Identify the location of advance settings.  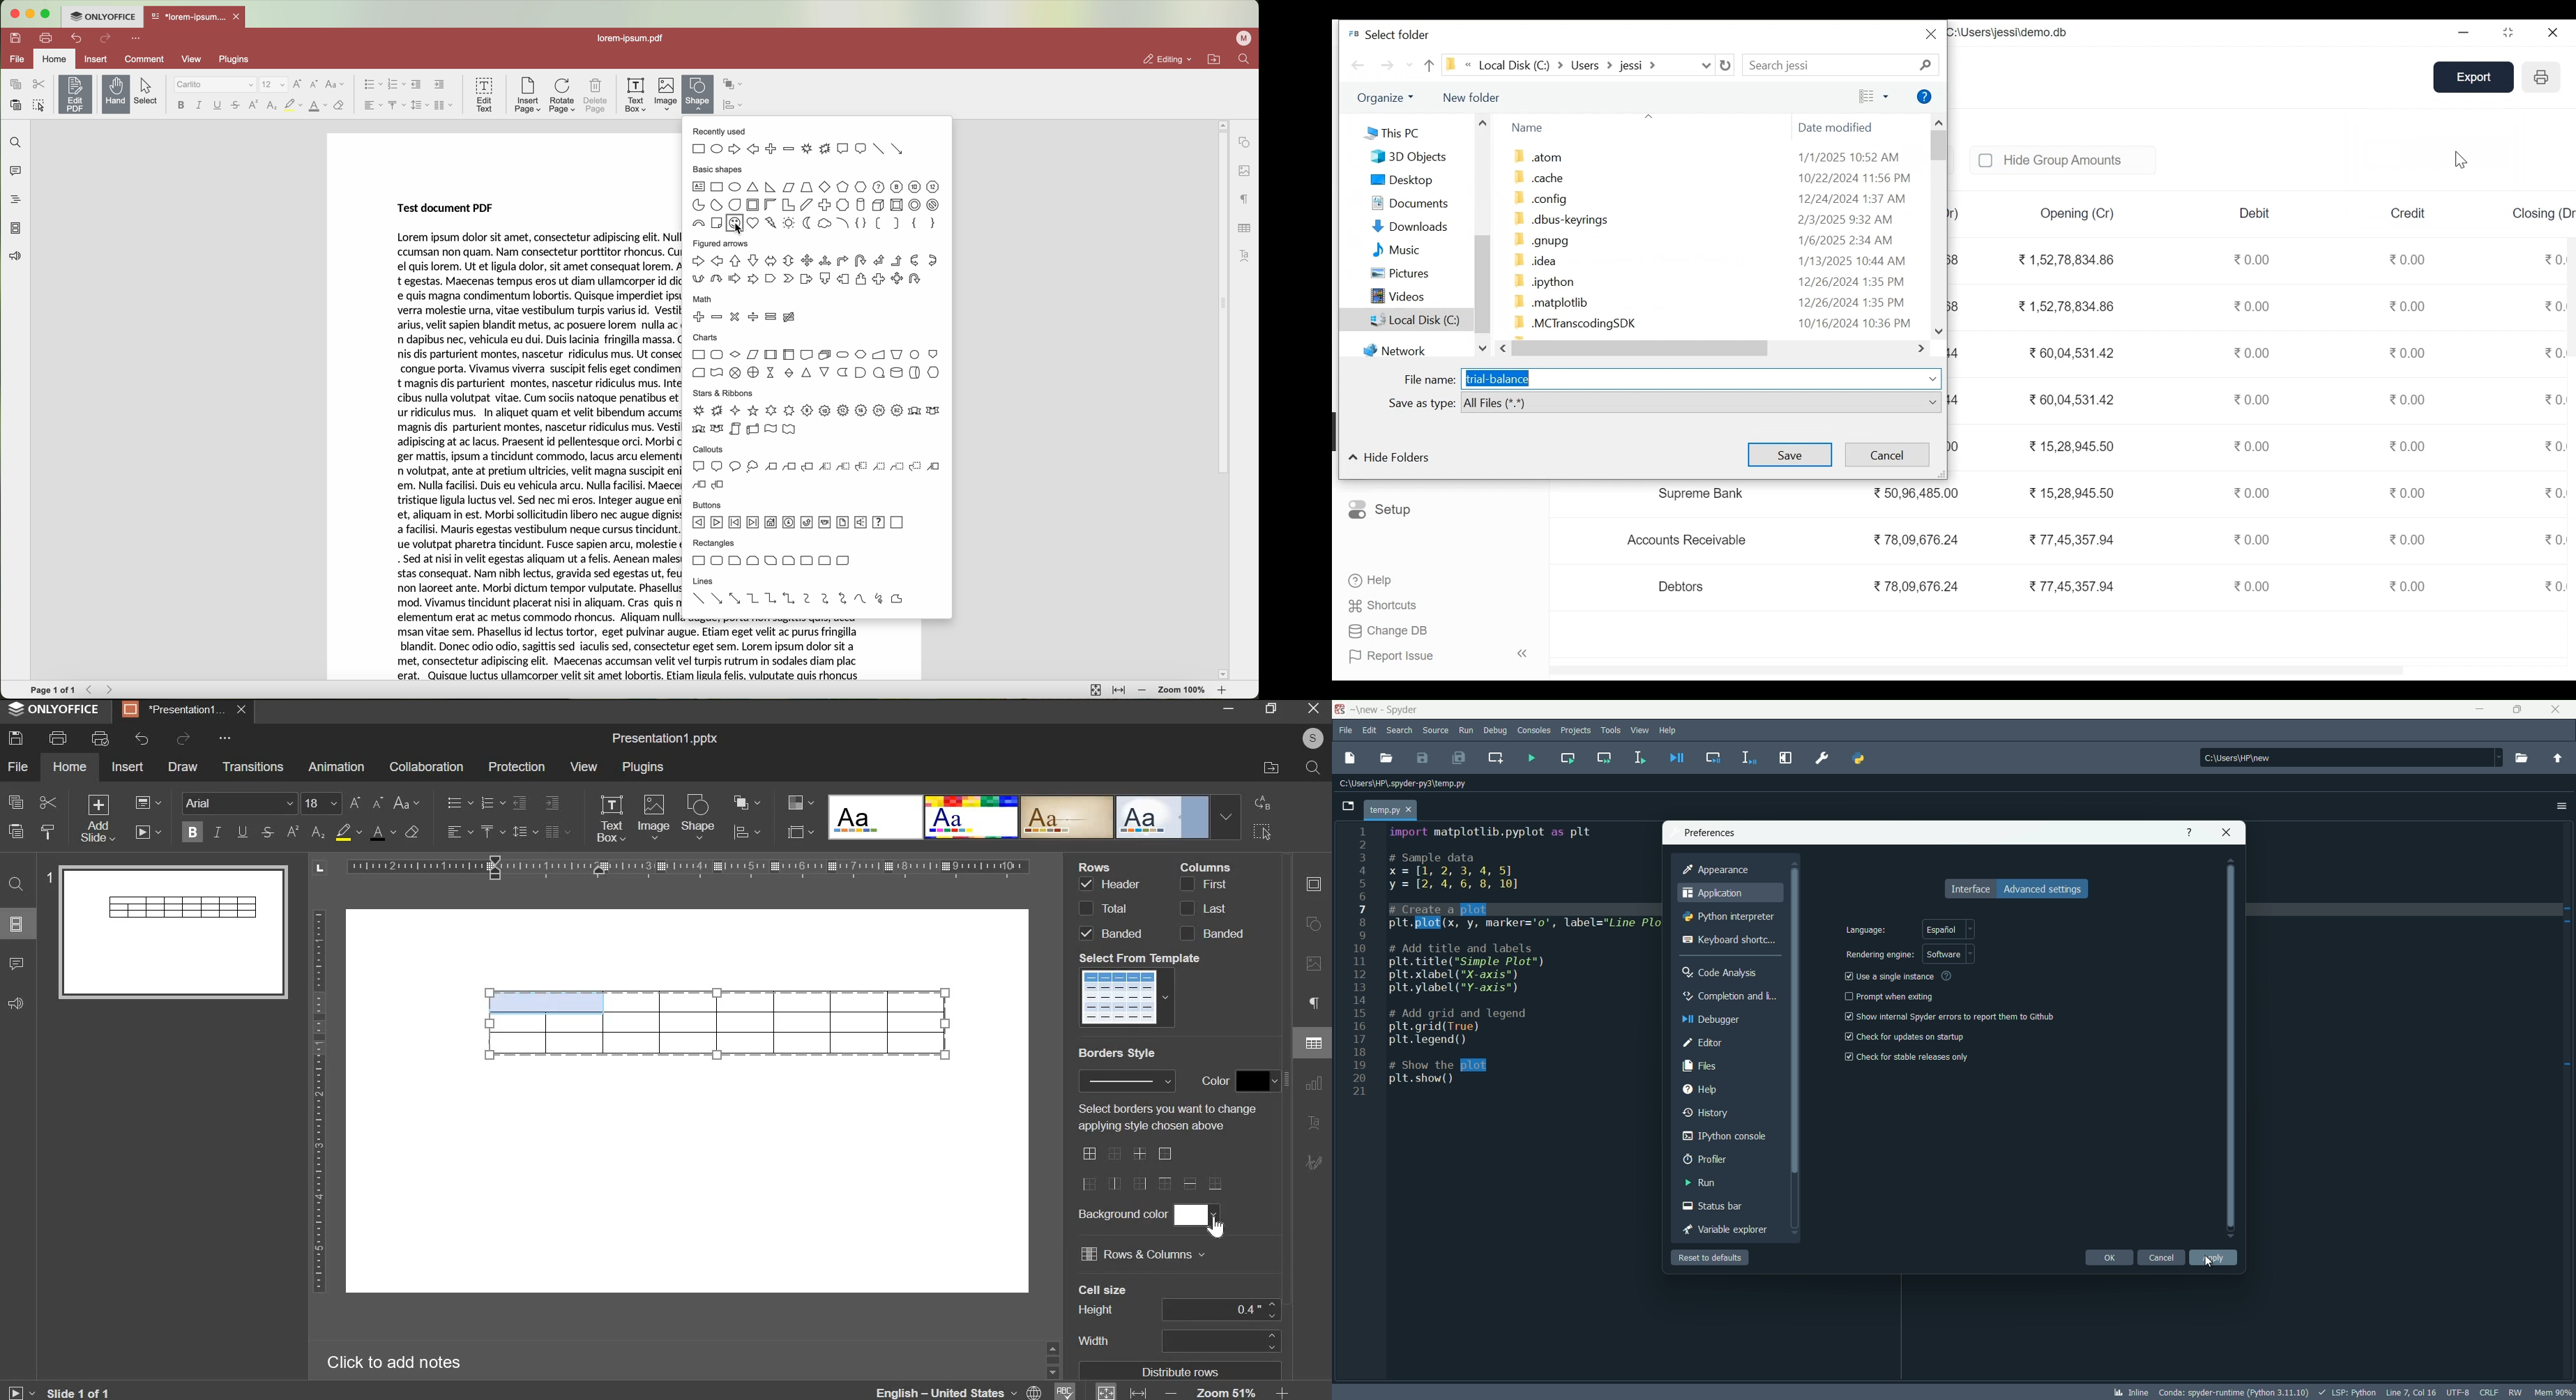
(2043, 889).